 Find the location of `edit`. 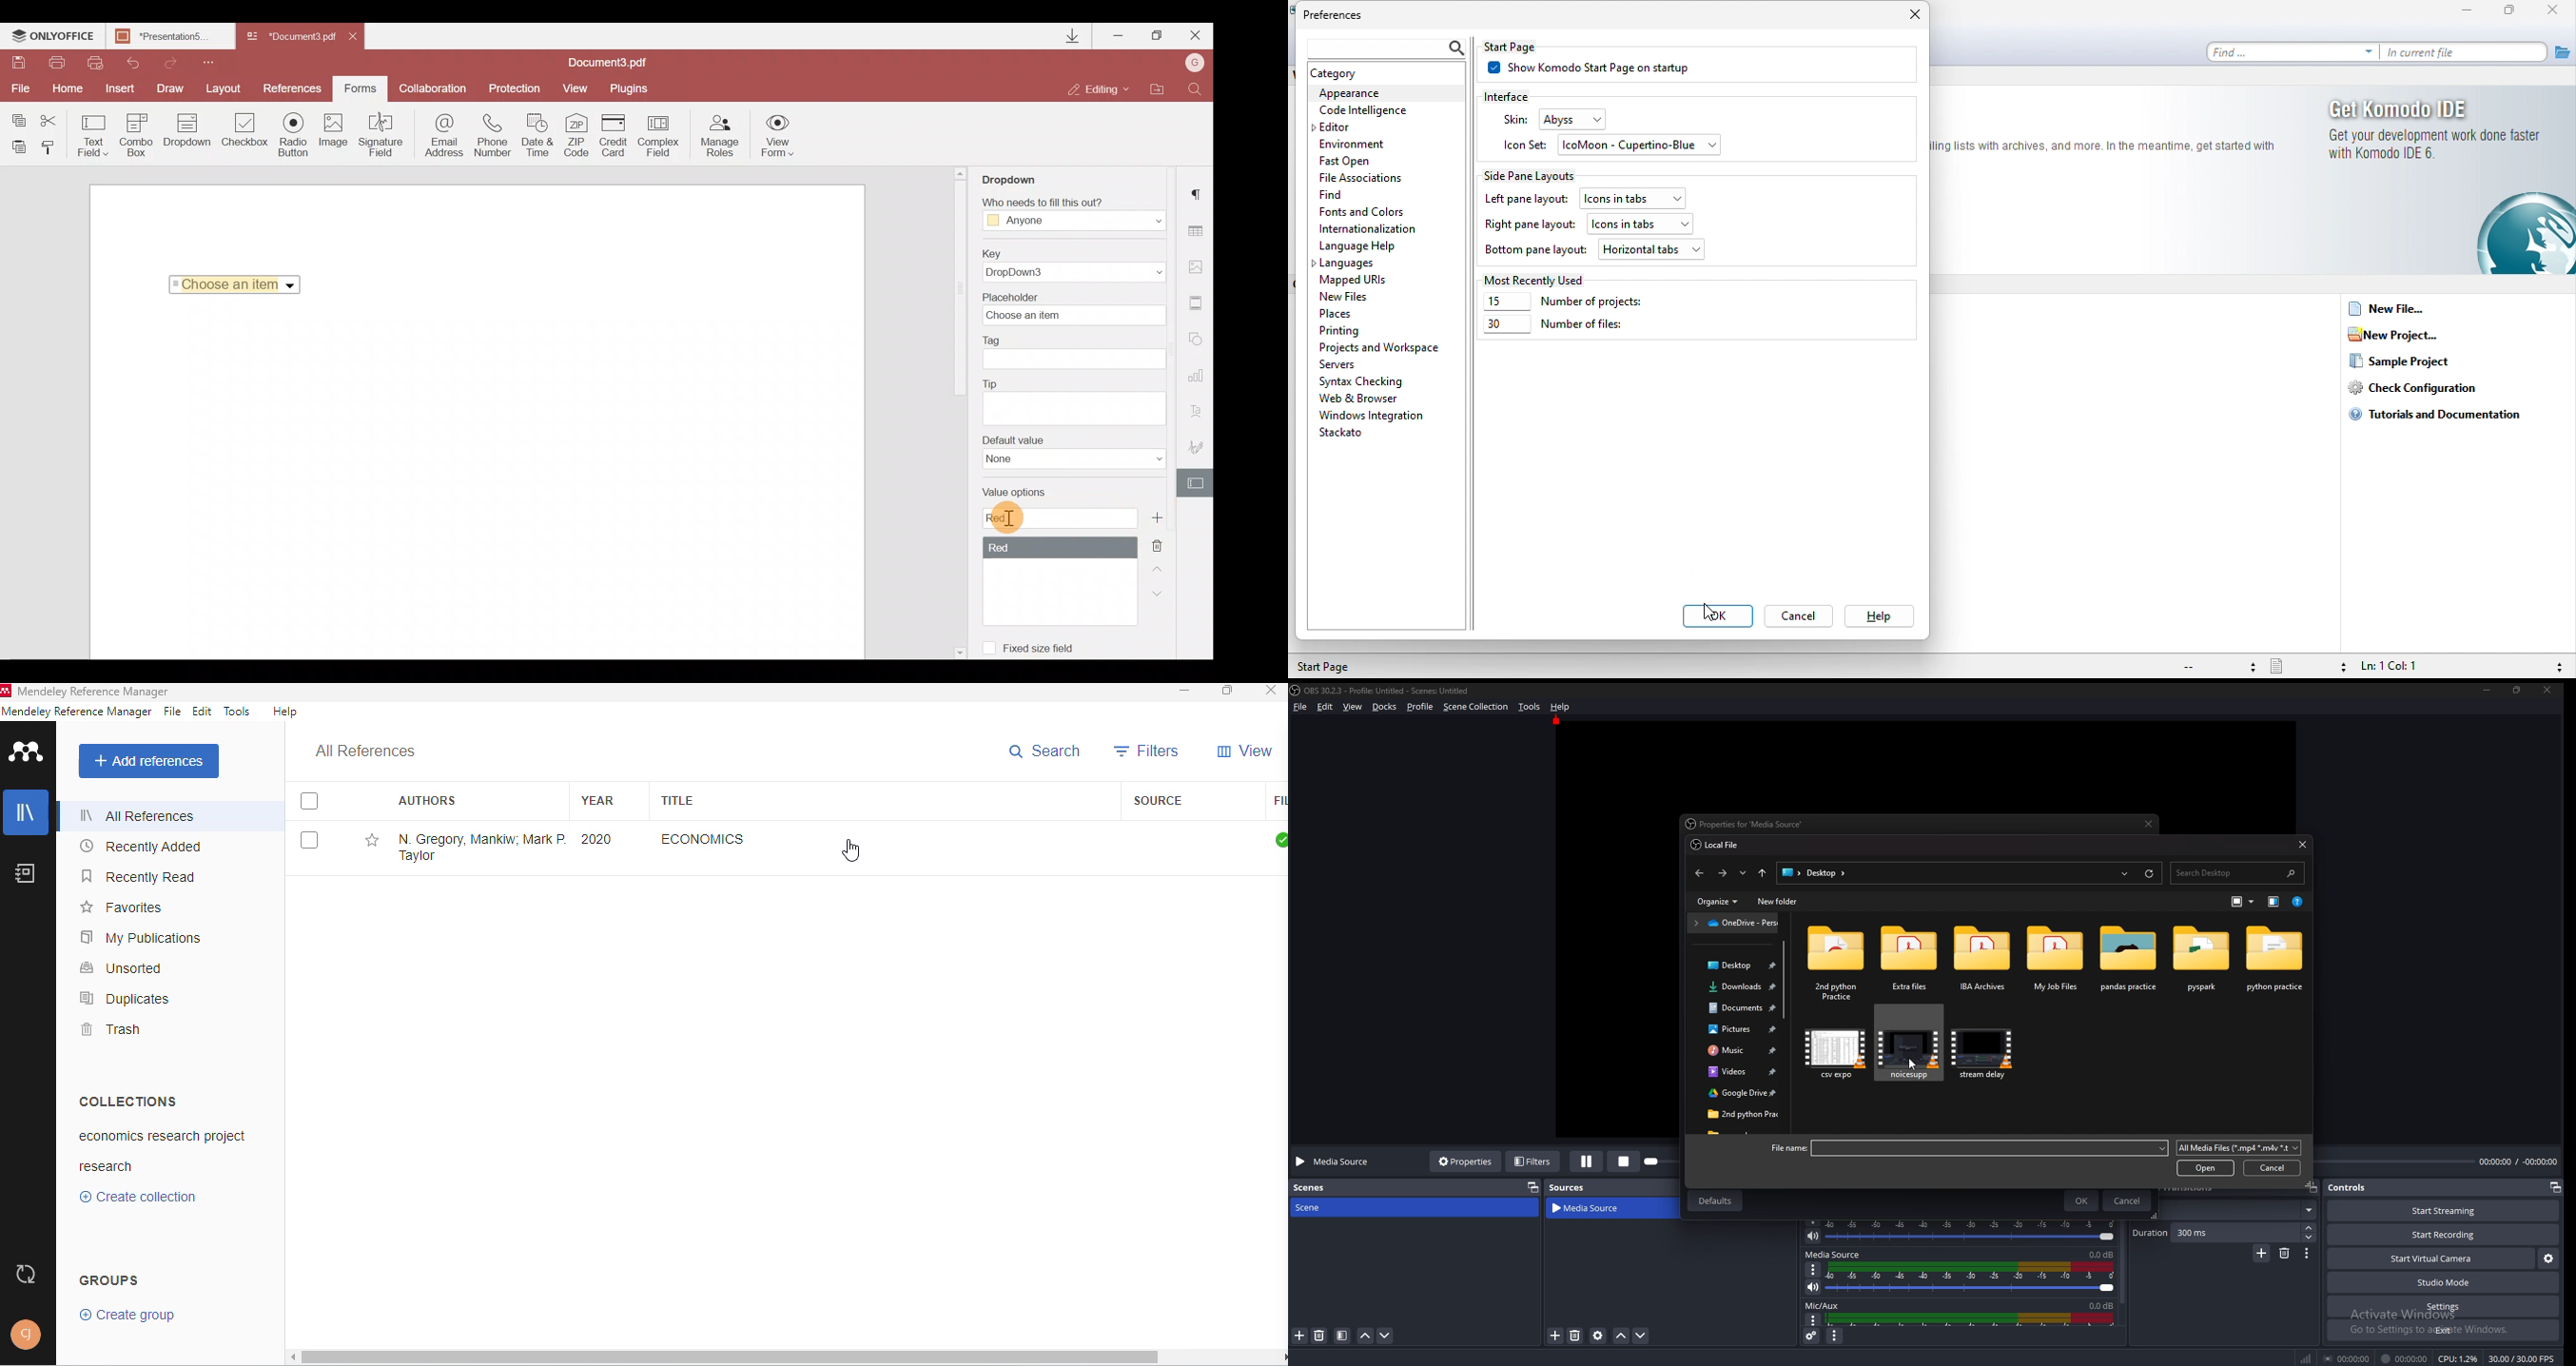

edit is located at coordinates (204, 711).